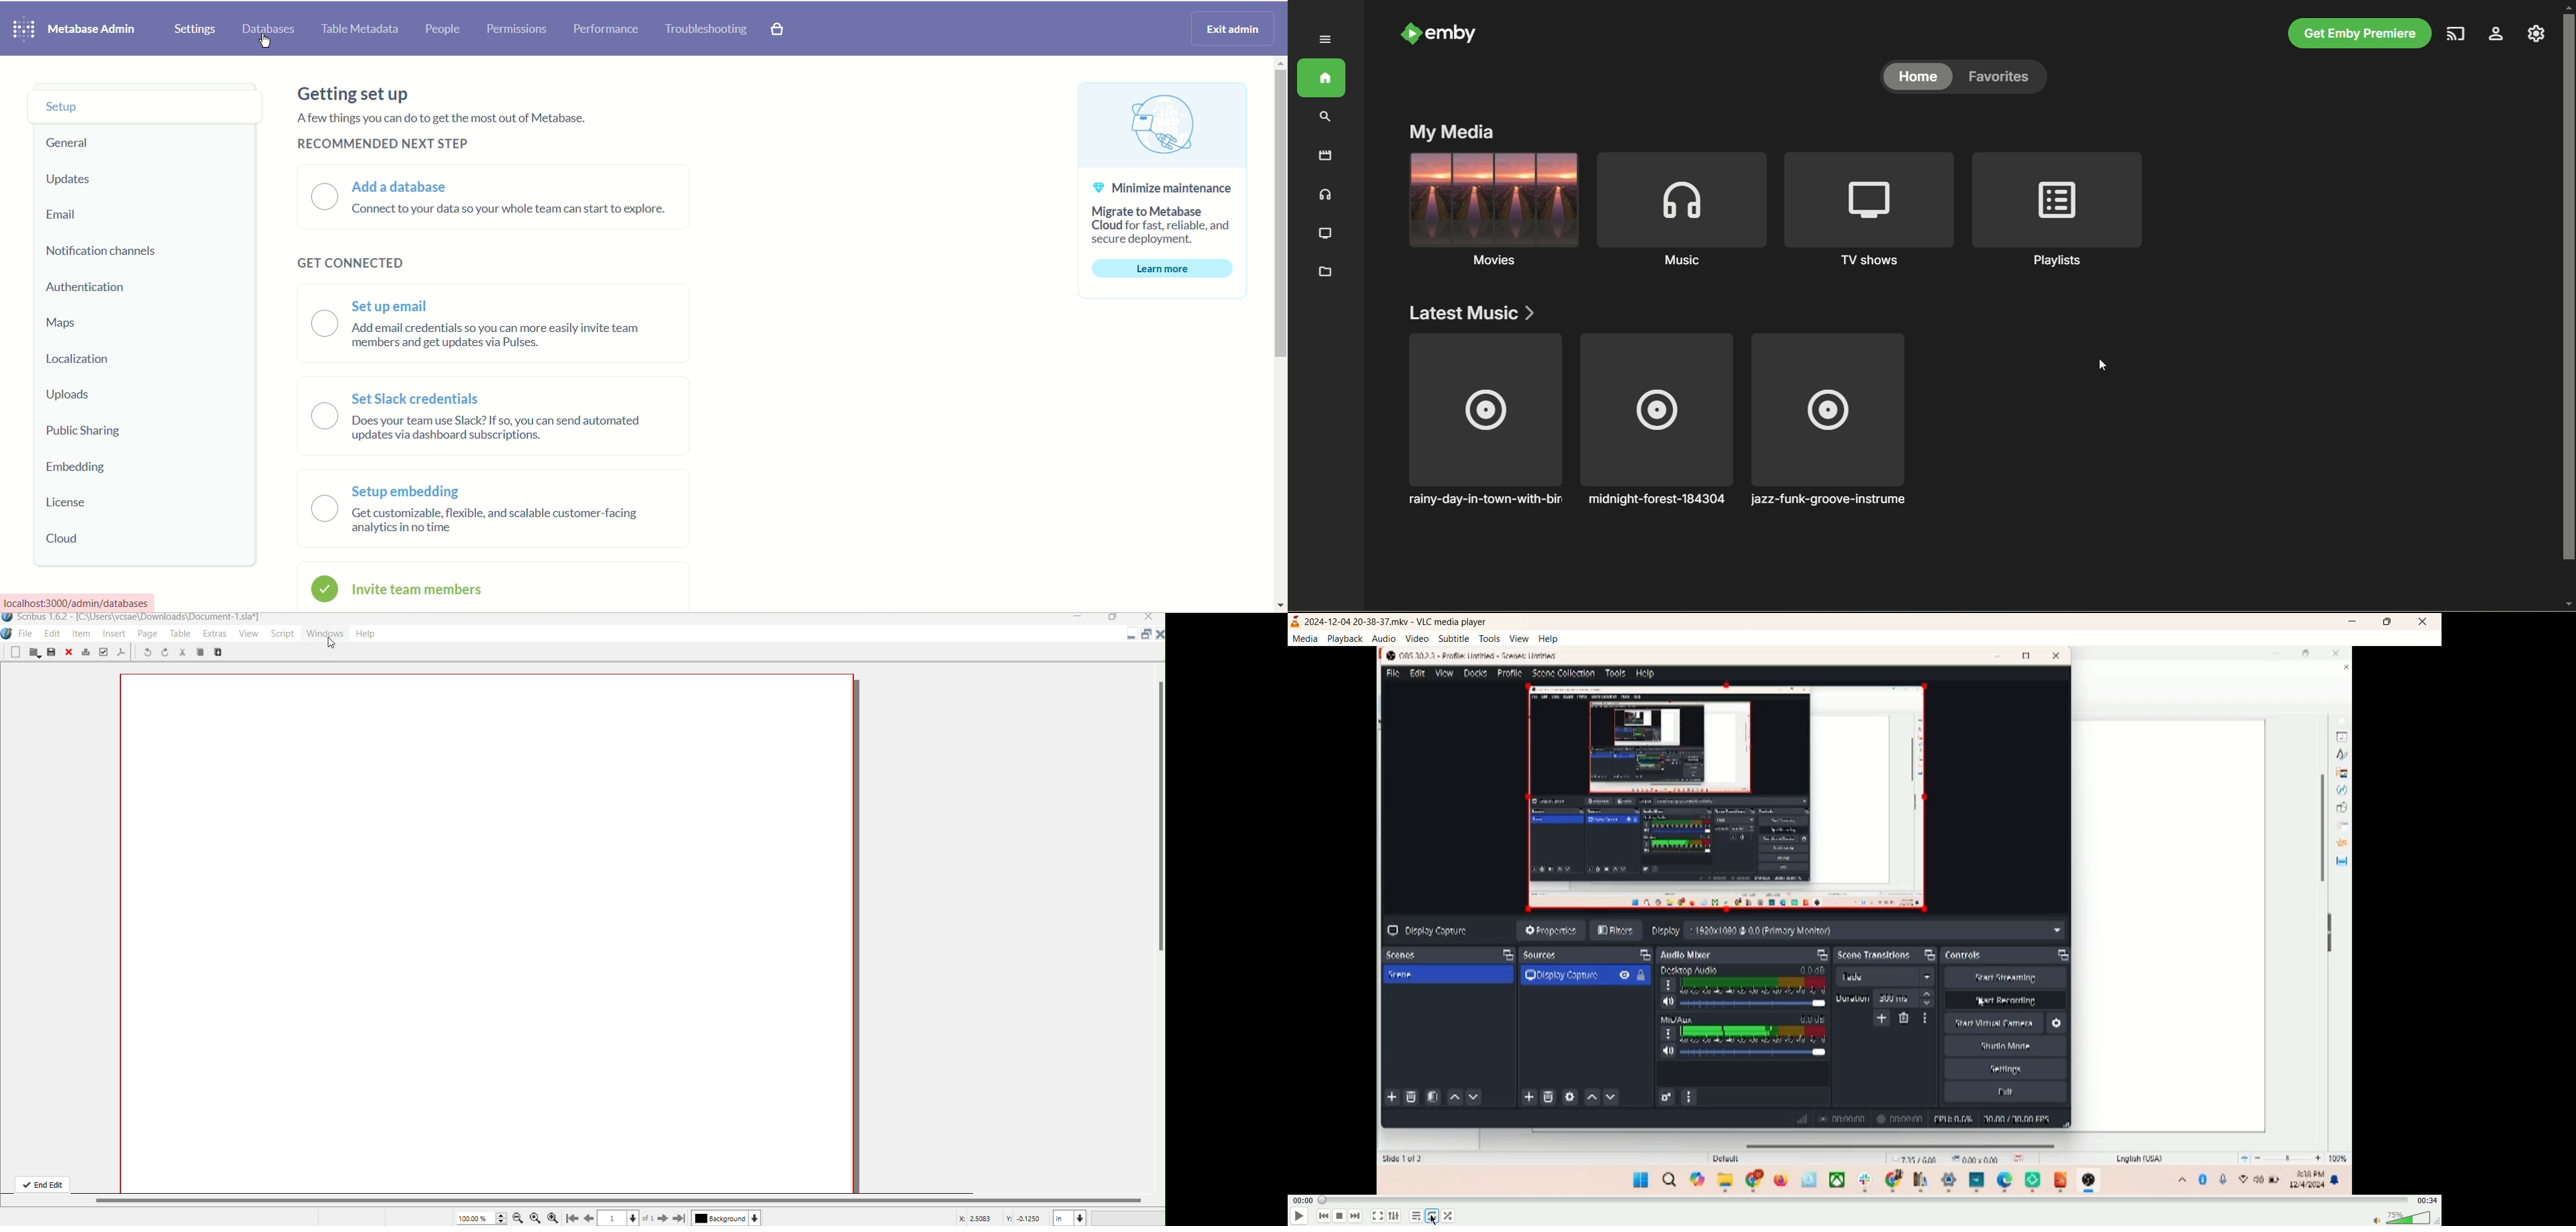 The image size is (2576, 1232). What do you see at coordinates (27, 634) in the screenshot?
I see `File` at bounding box center [27, 634].